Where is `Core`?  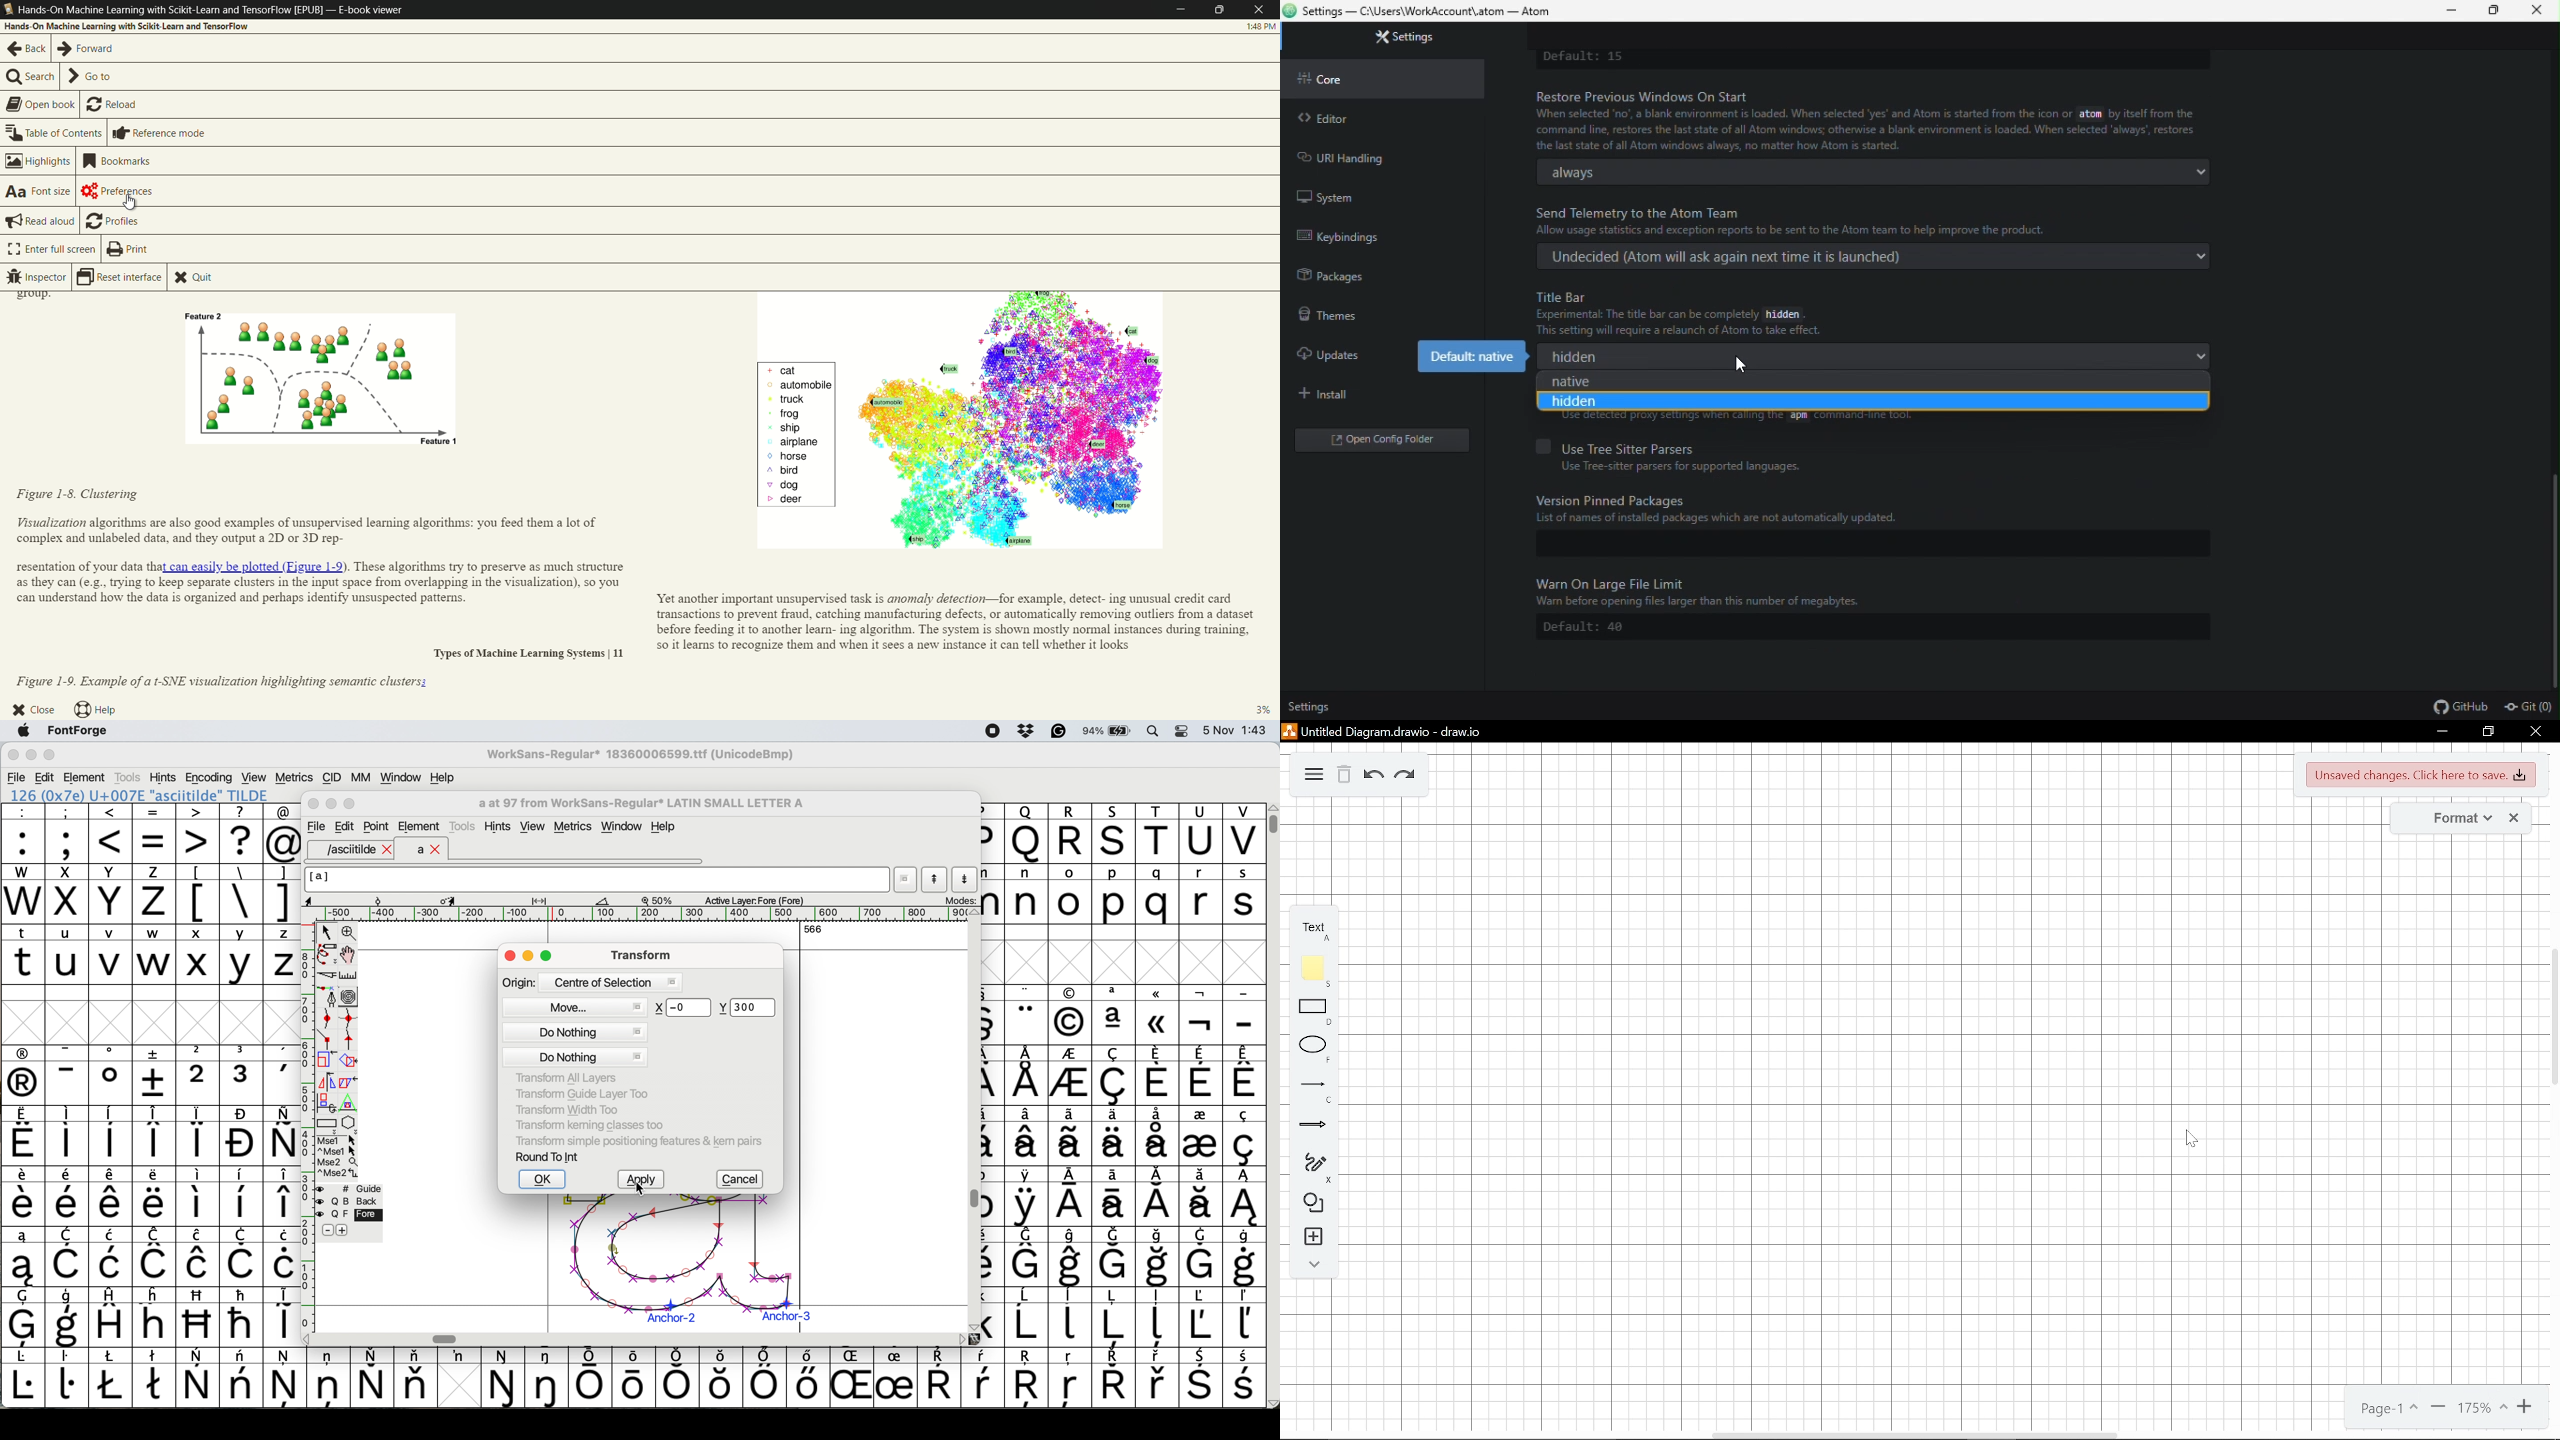
Core is located at coordinates (1390, 78).